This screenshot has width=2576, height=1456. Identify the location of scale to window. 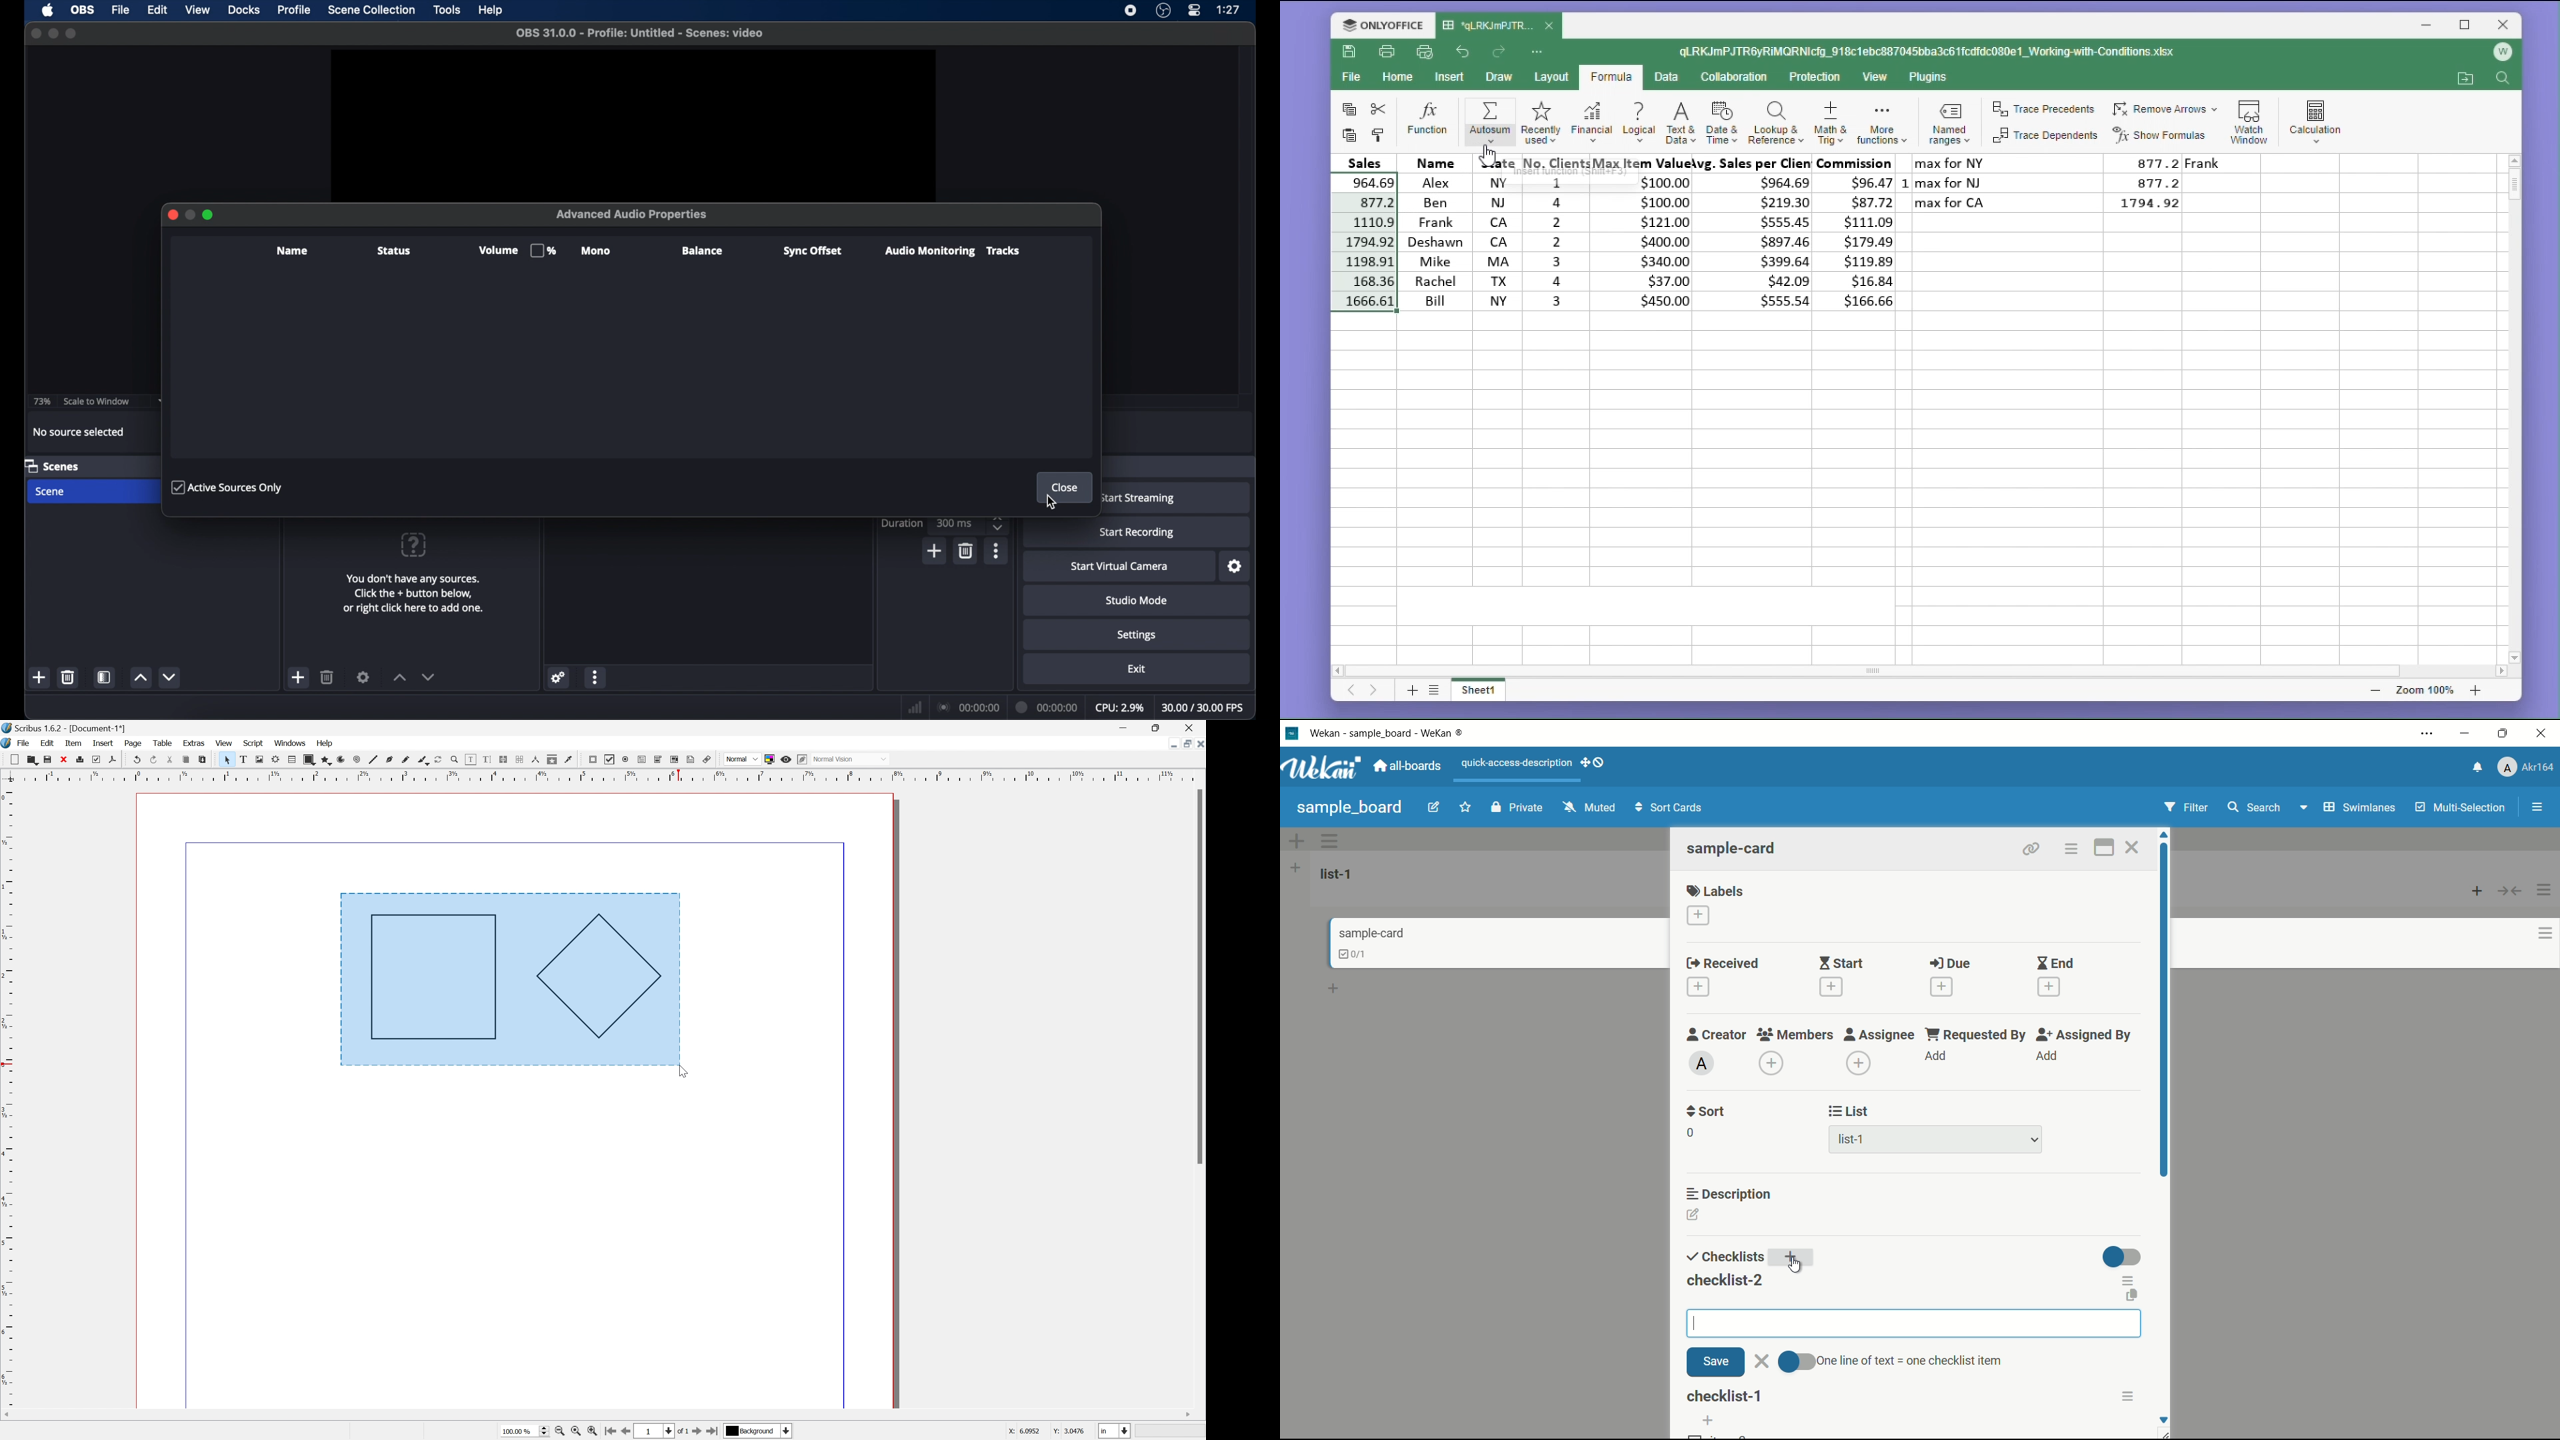
(99, 401).